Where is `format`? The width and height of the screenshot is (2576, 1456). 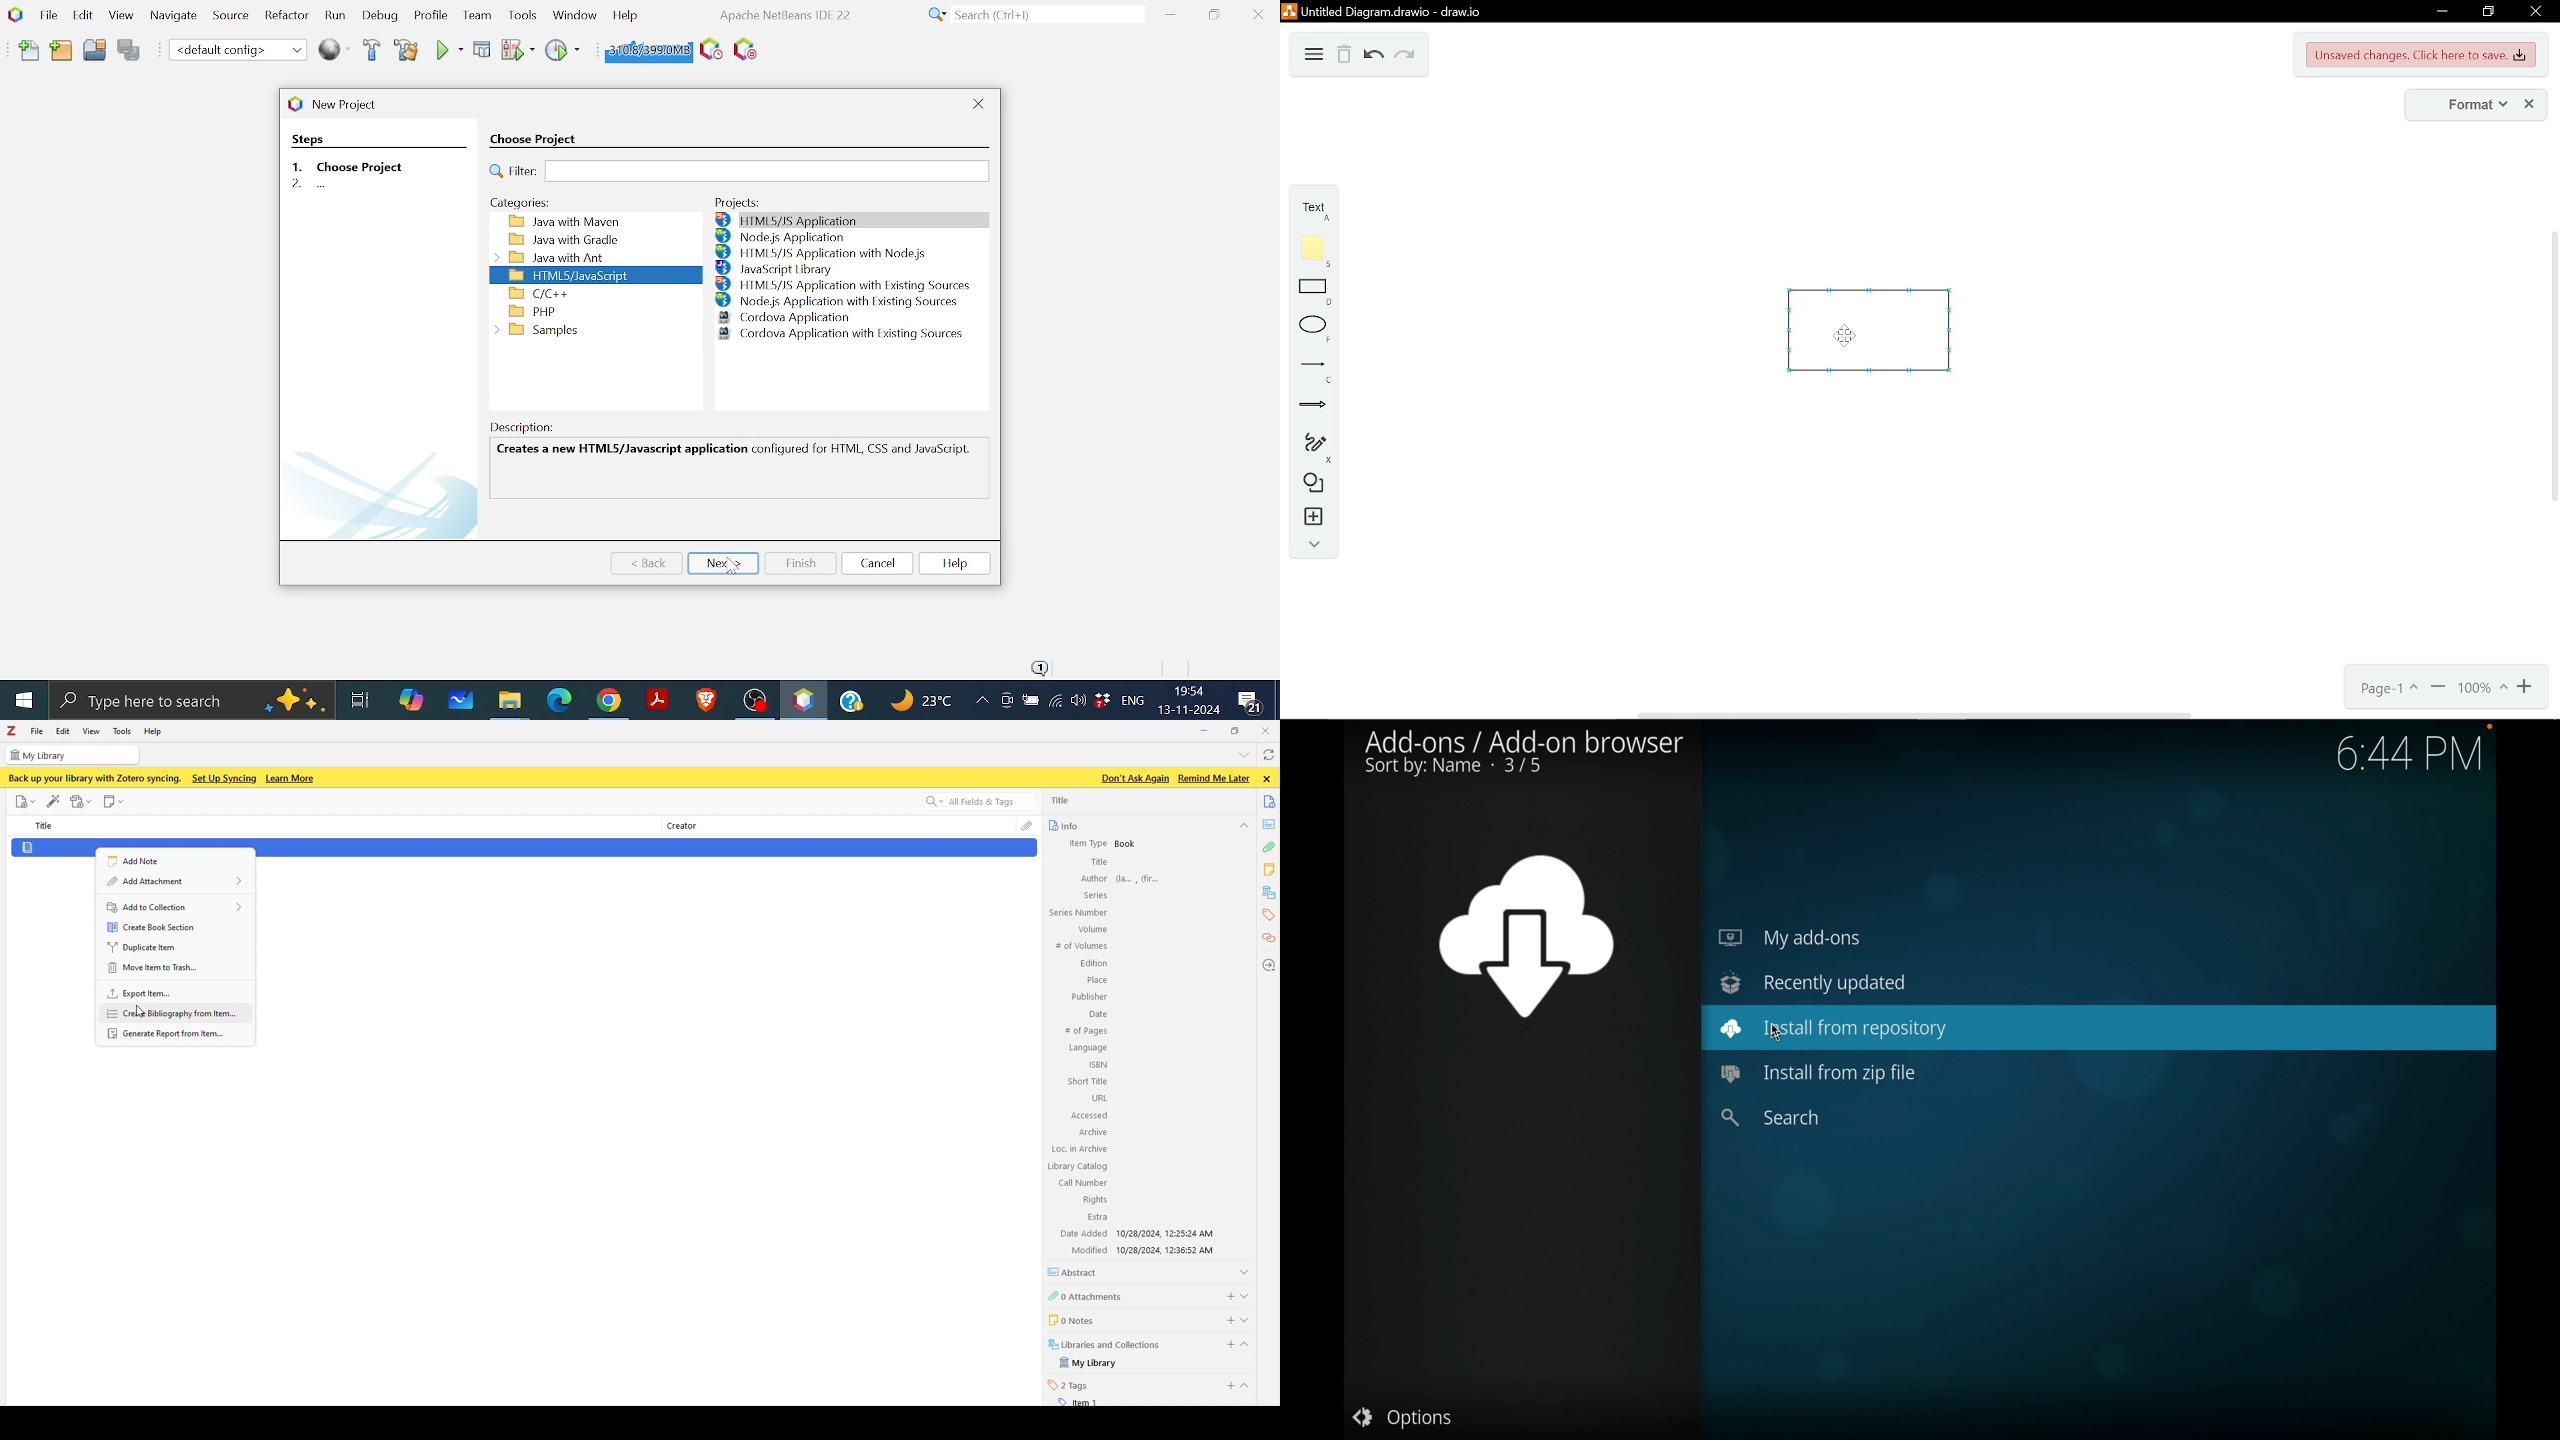
format is located at coordinates (2476, 105).